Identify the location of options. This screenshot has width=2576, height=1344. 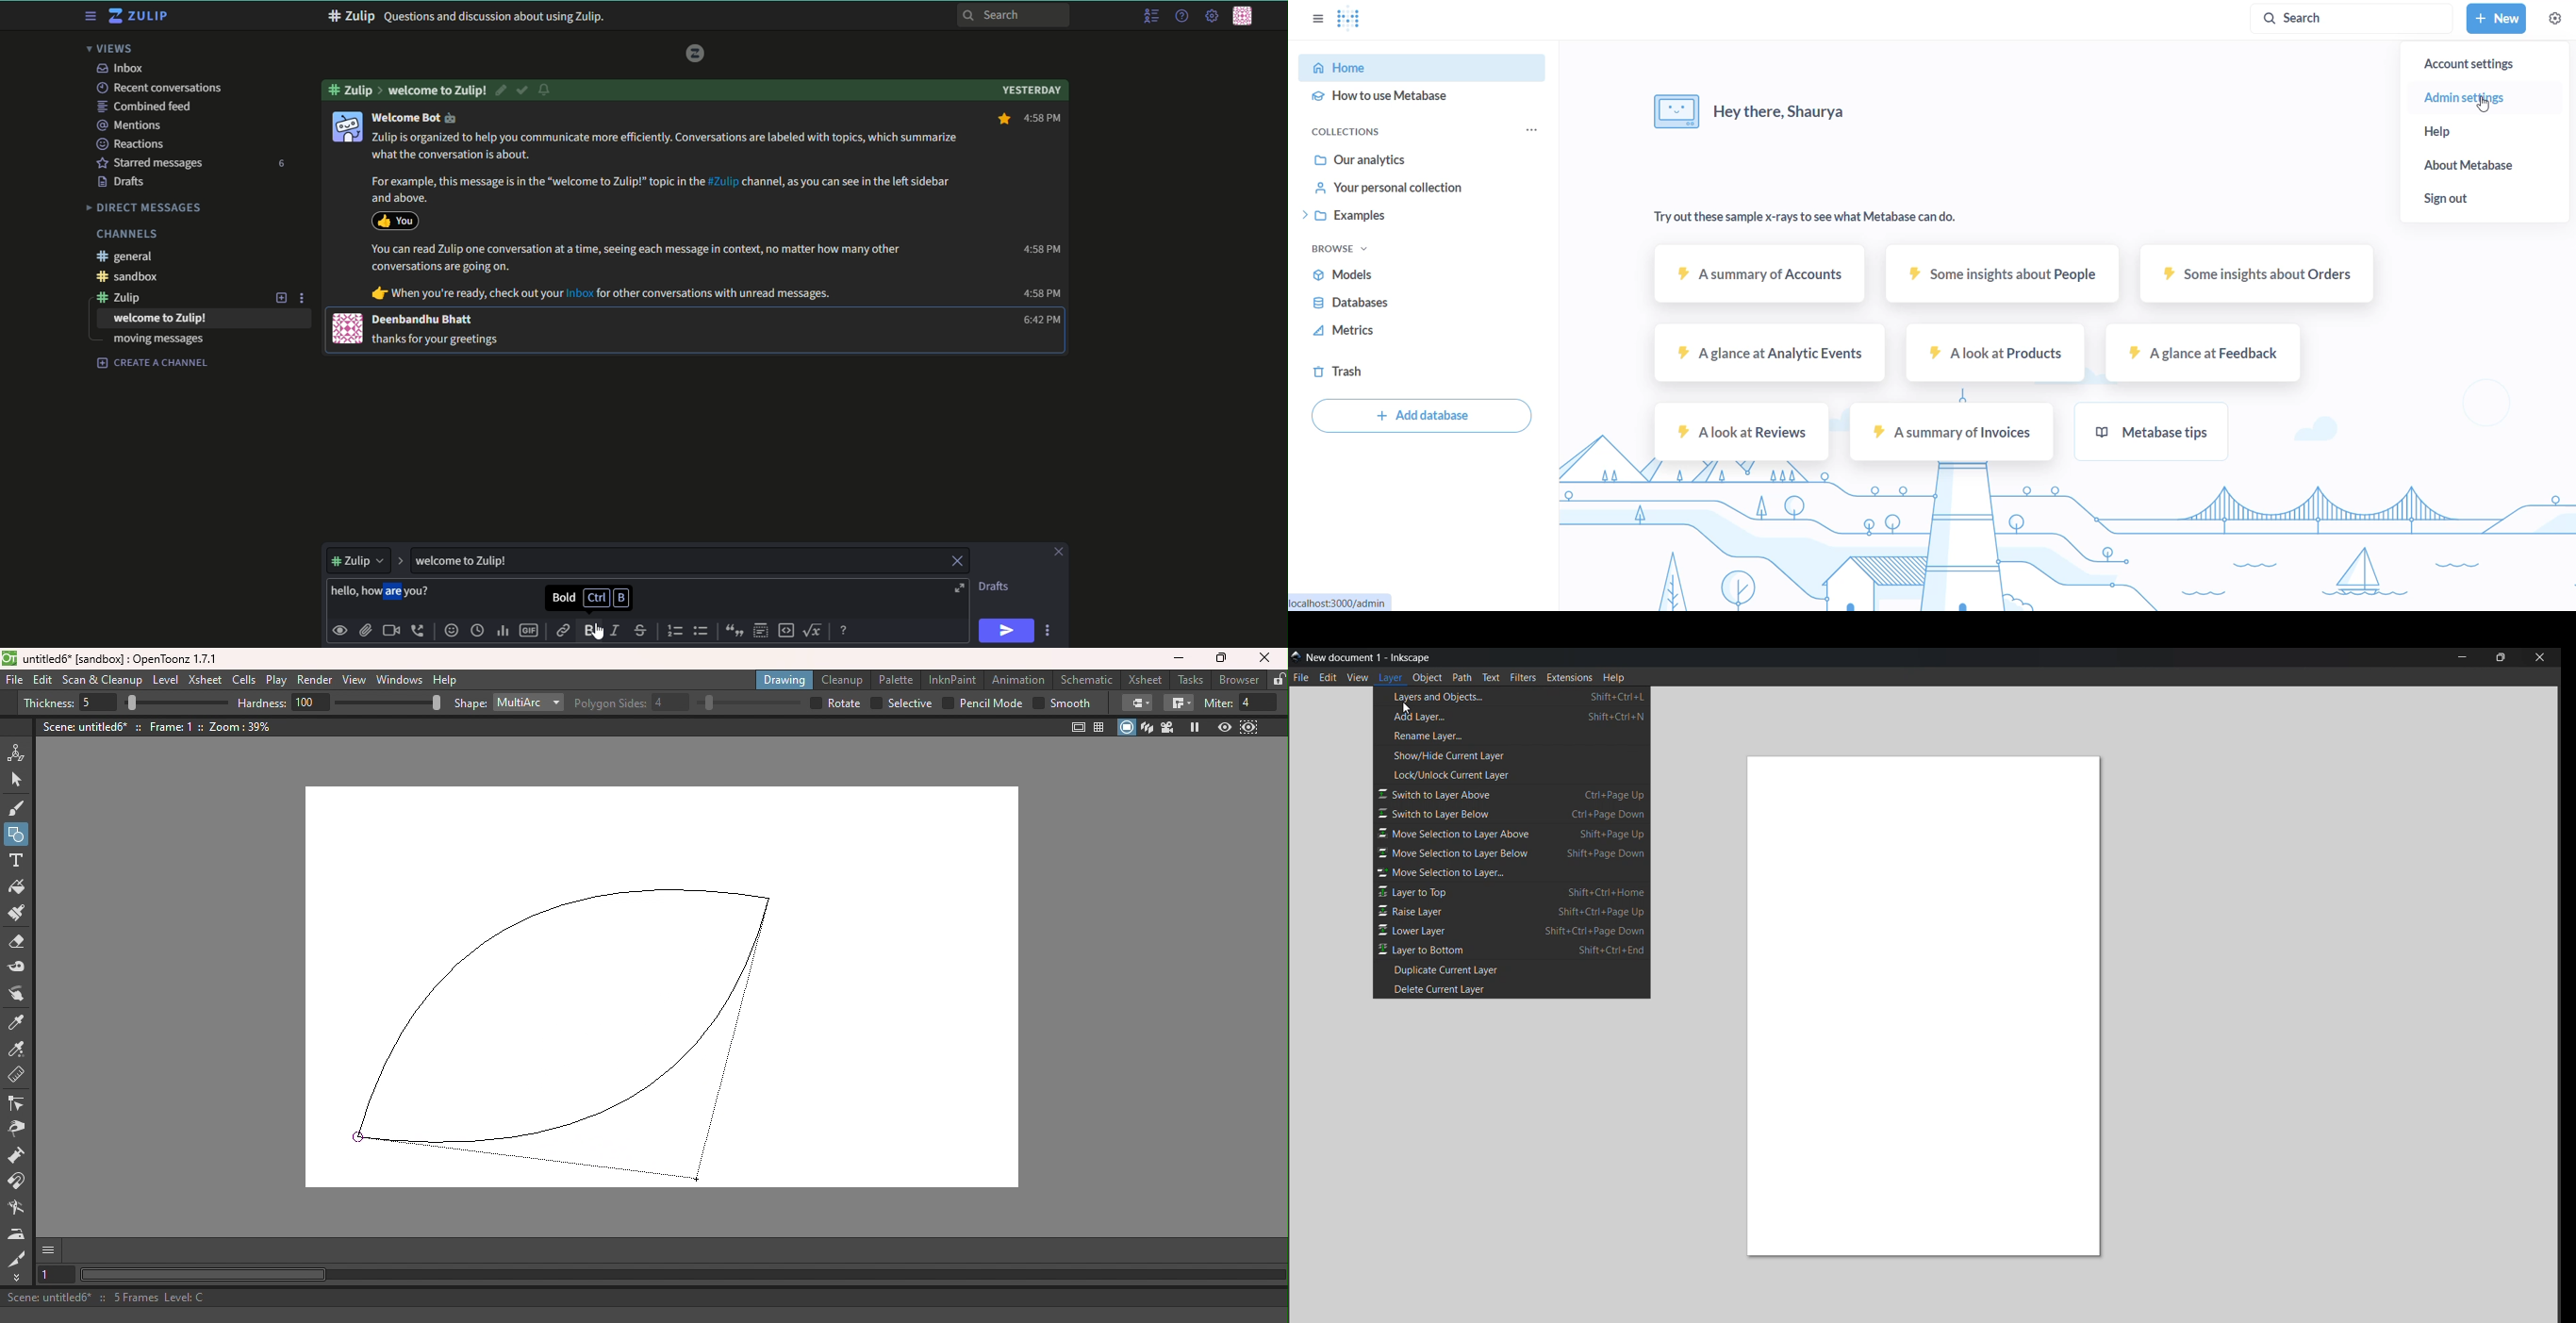
(1530, 129).